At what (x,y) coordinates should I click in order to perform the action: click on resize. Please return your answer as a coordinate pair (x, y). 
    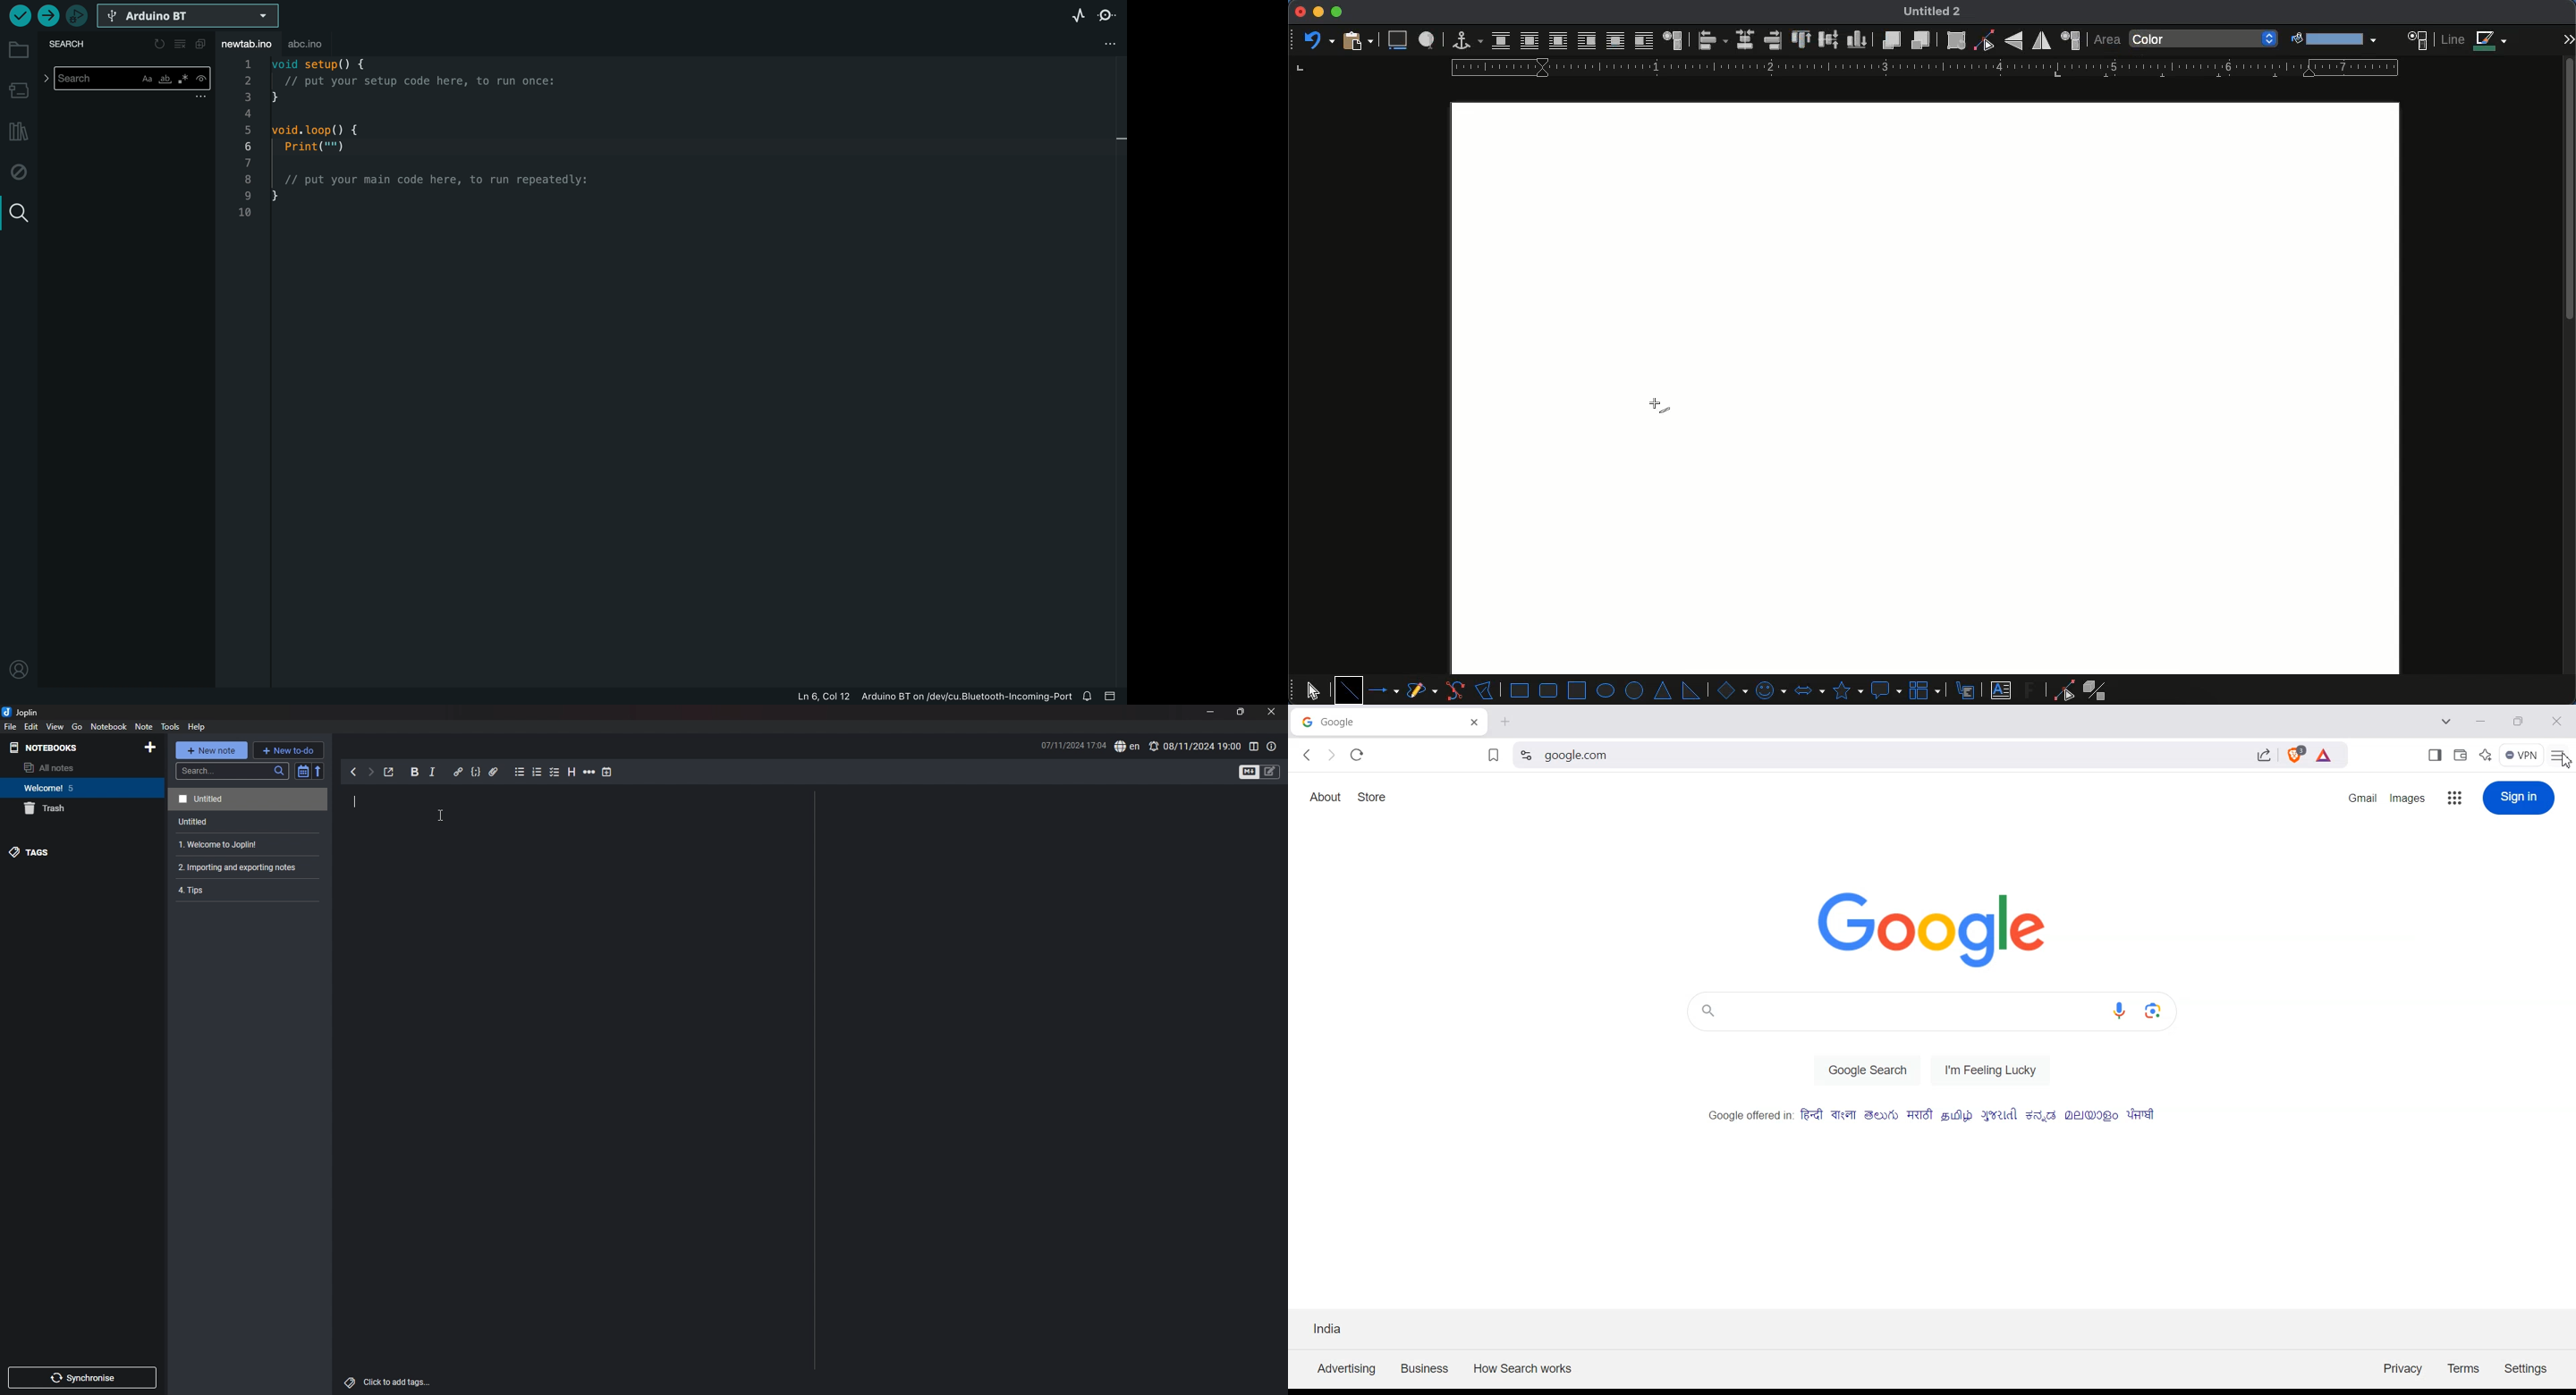
    Looking at the image, I should click on (1241, 712).